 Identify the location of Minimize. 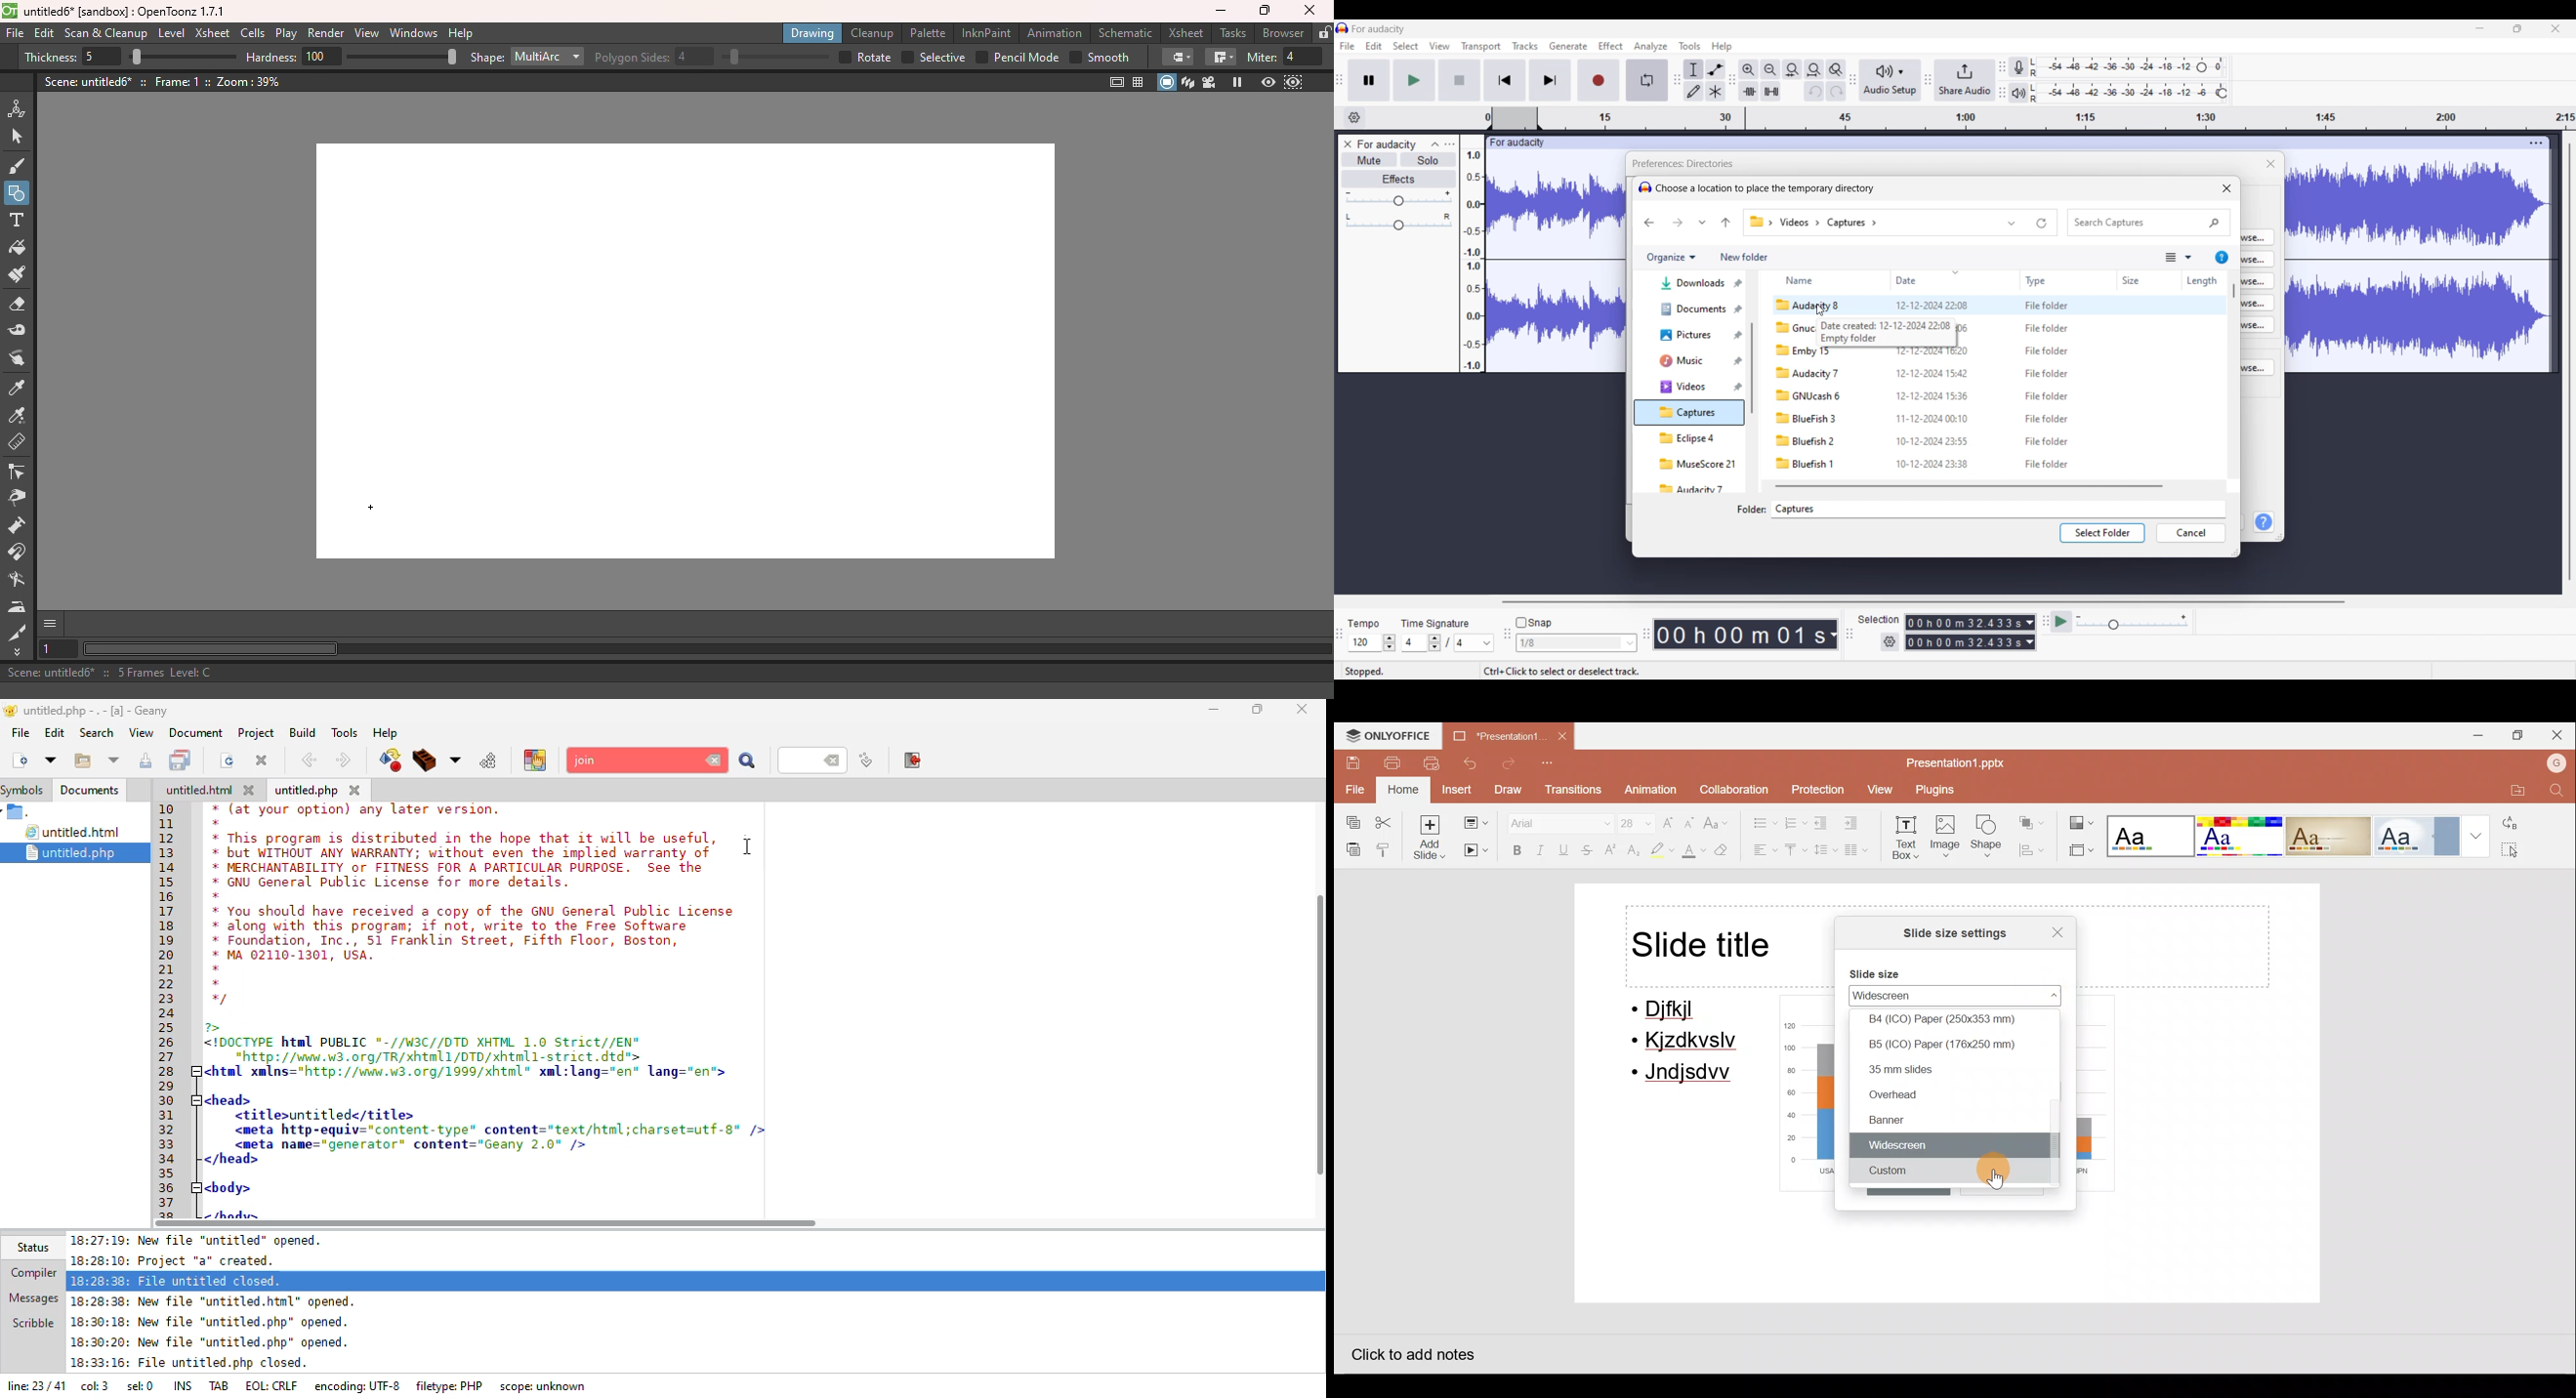
(2476, 733).